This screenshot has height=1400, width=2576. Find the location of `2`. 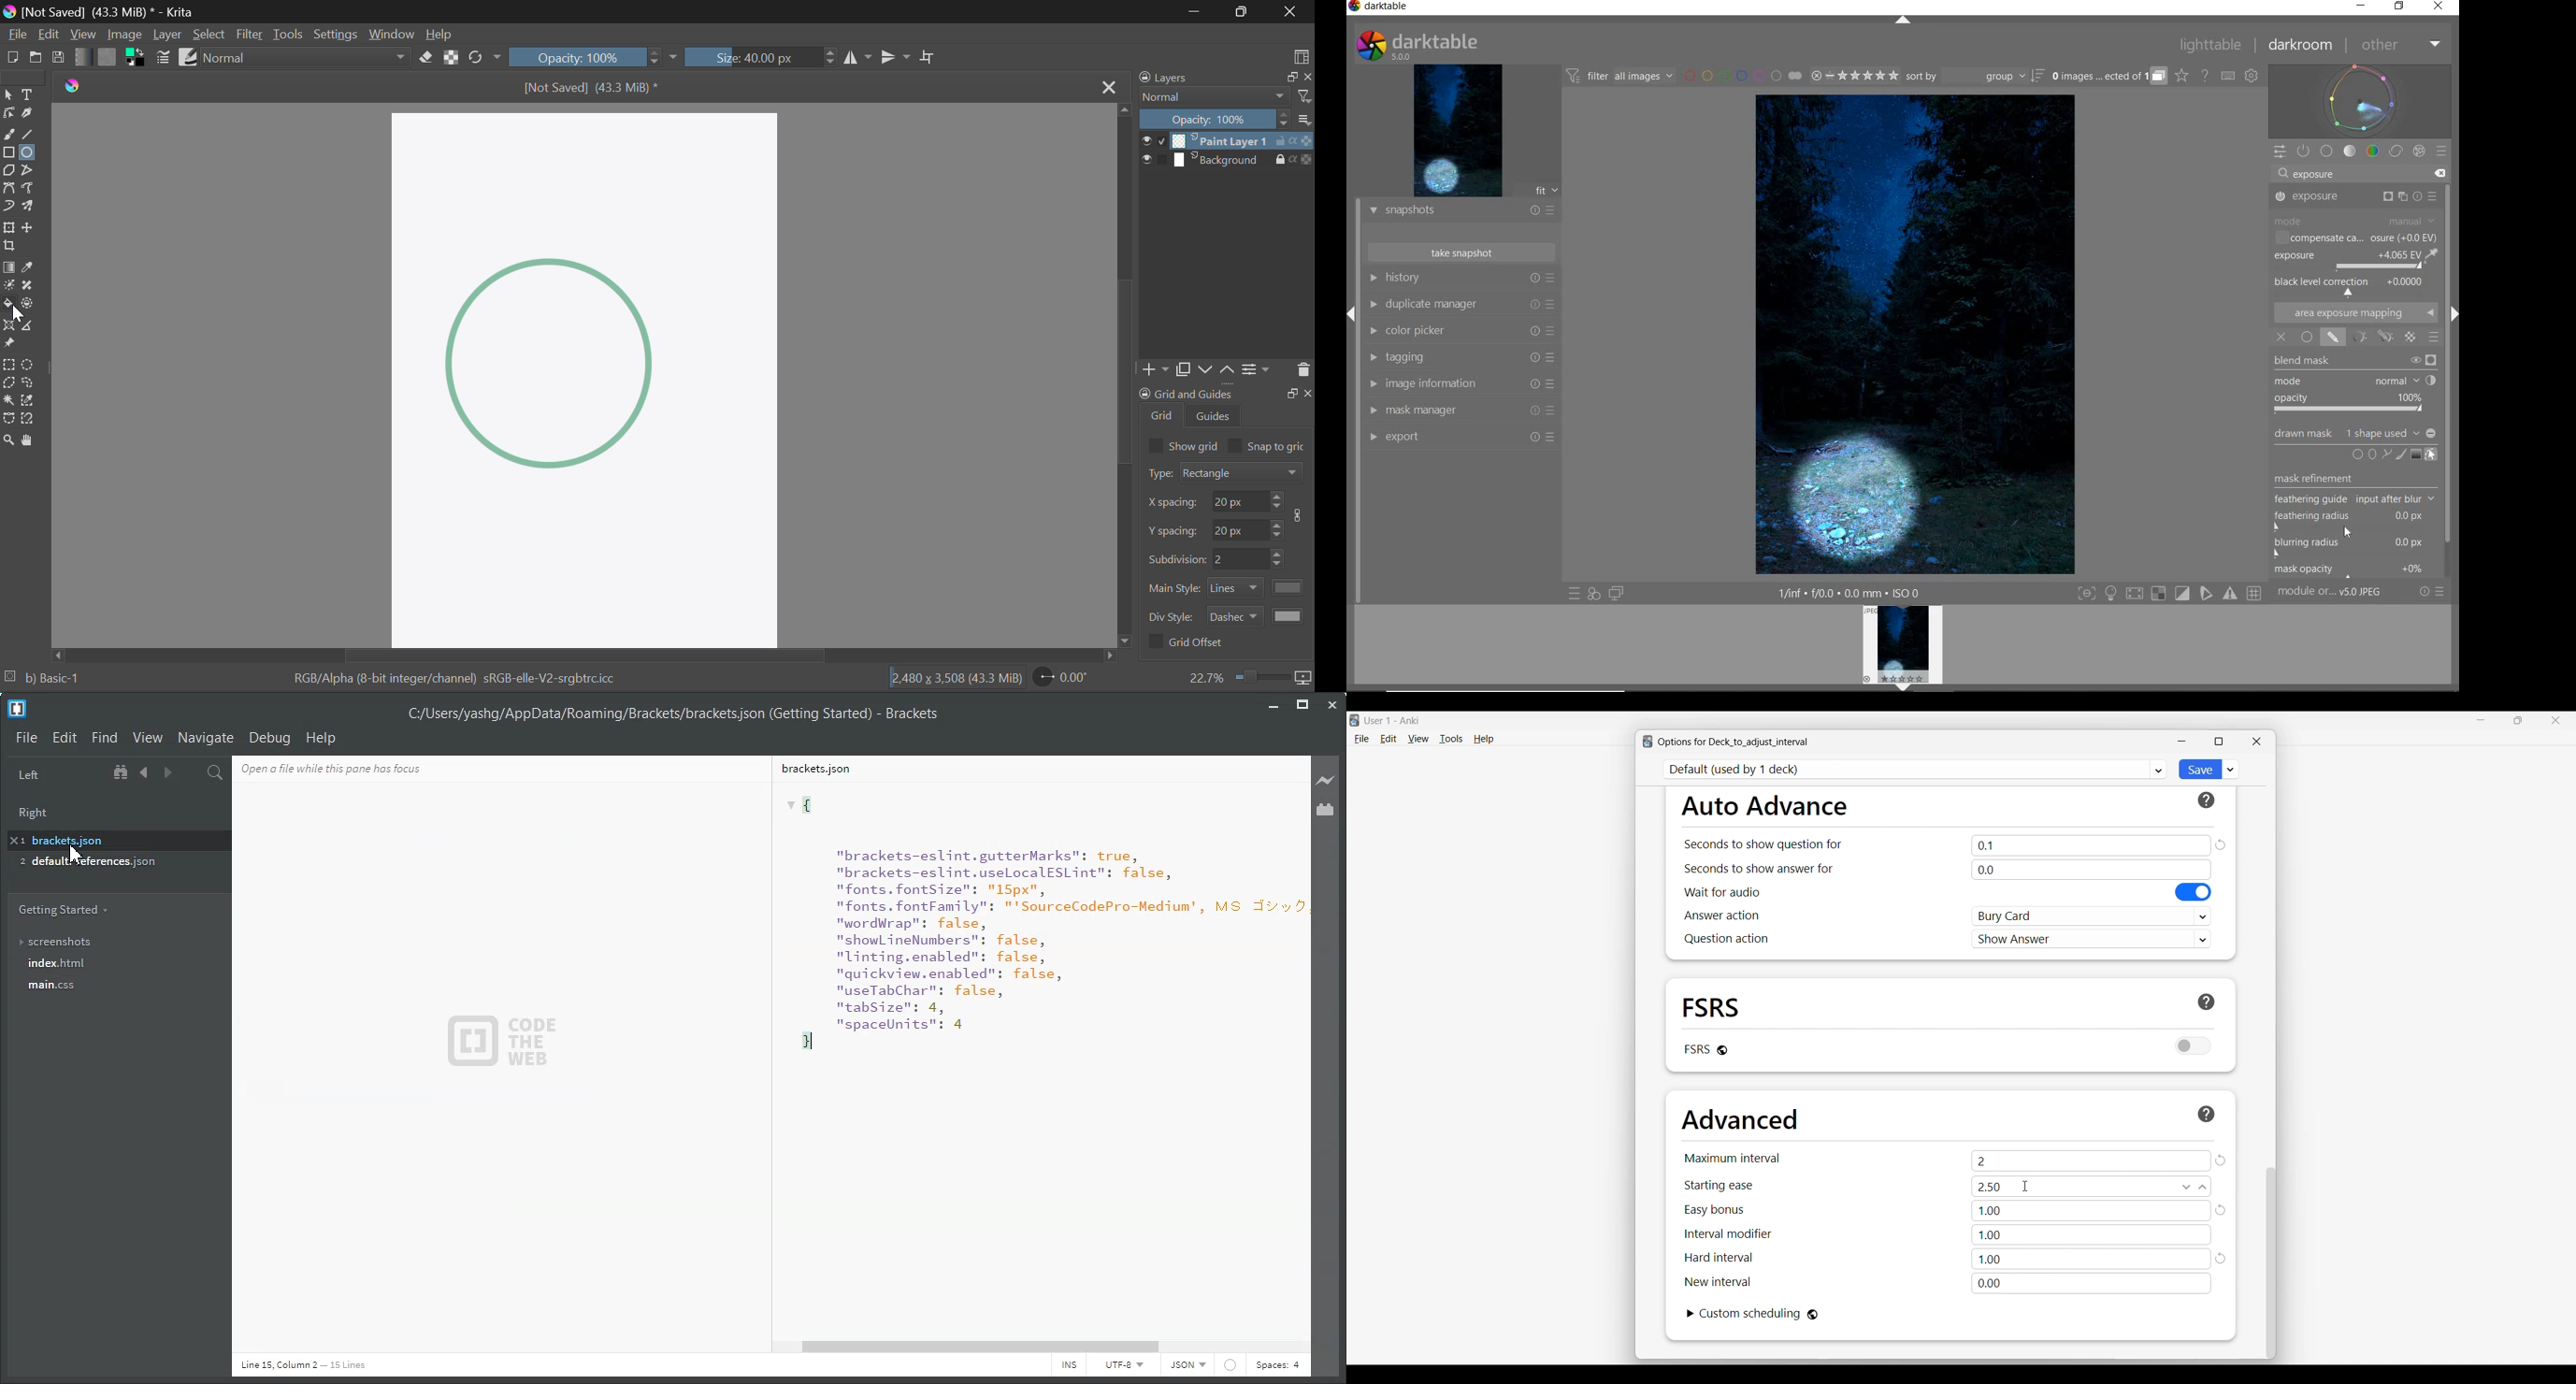

2 is located at coordinates (2092, 1160).